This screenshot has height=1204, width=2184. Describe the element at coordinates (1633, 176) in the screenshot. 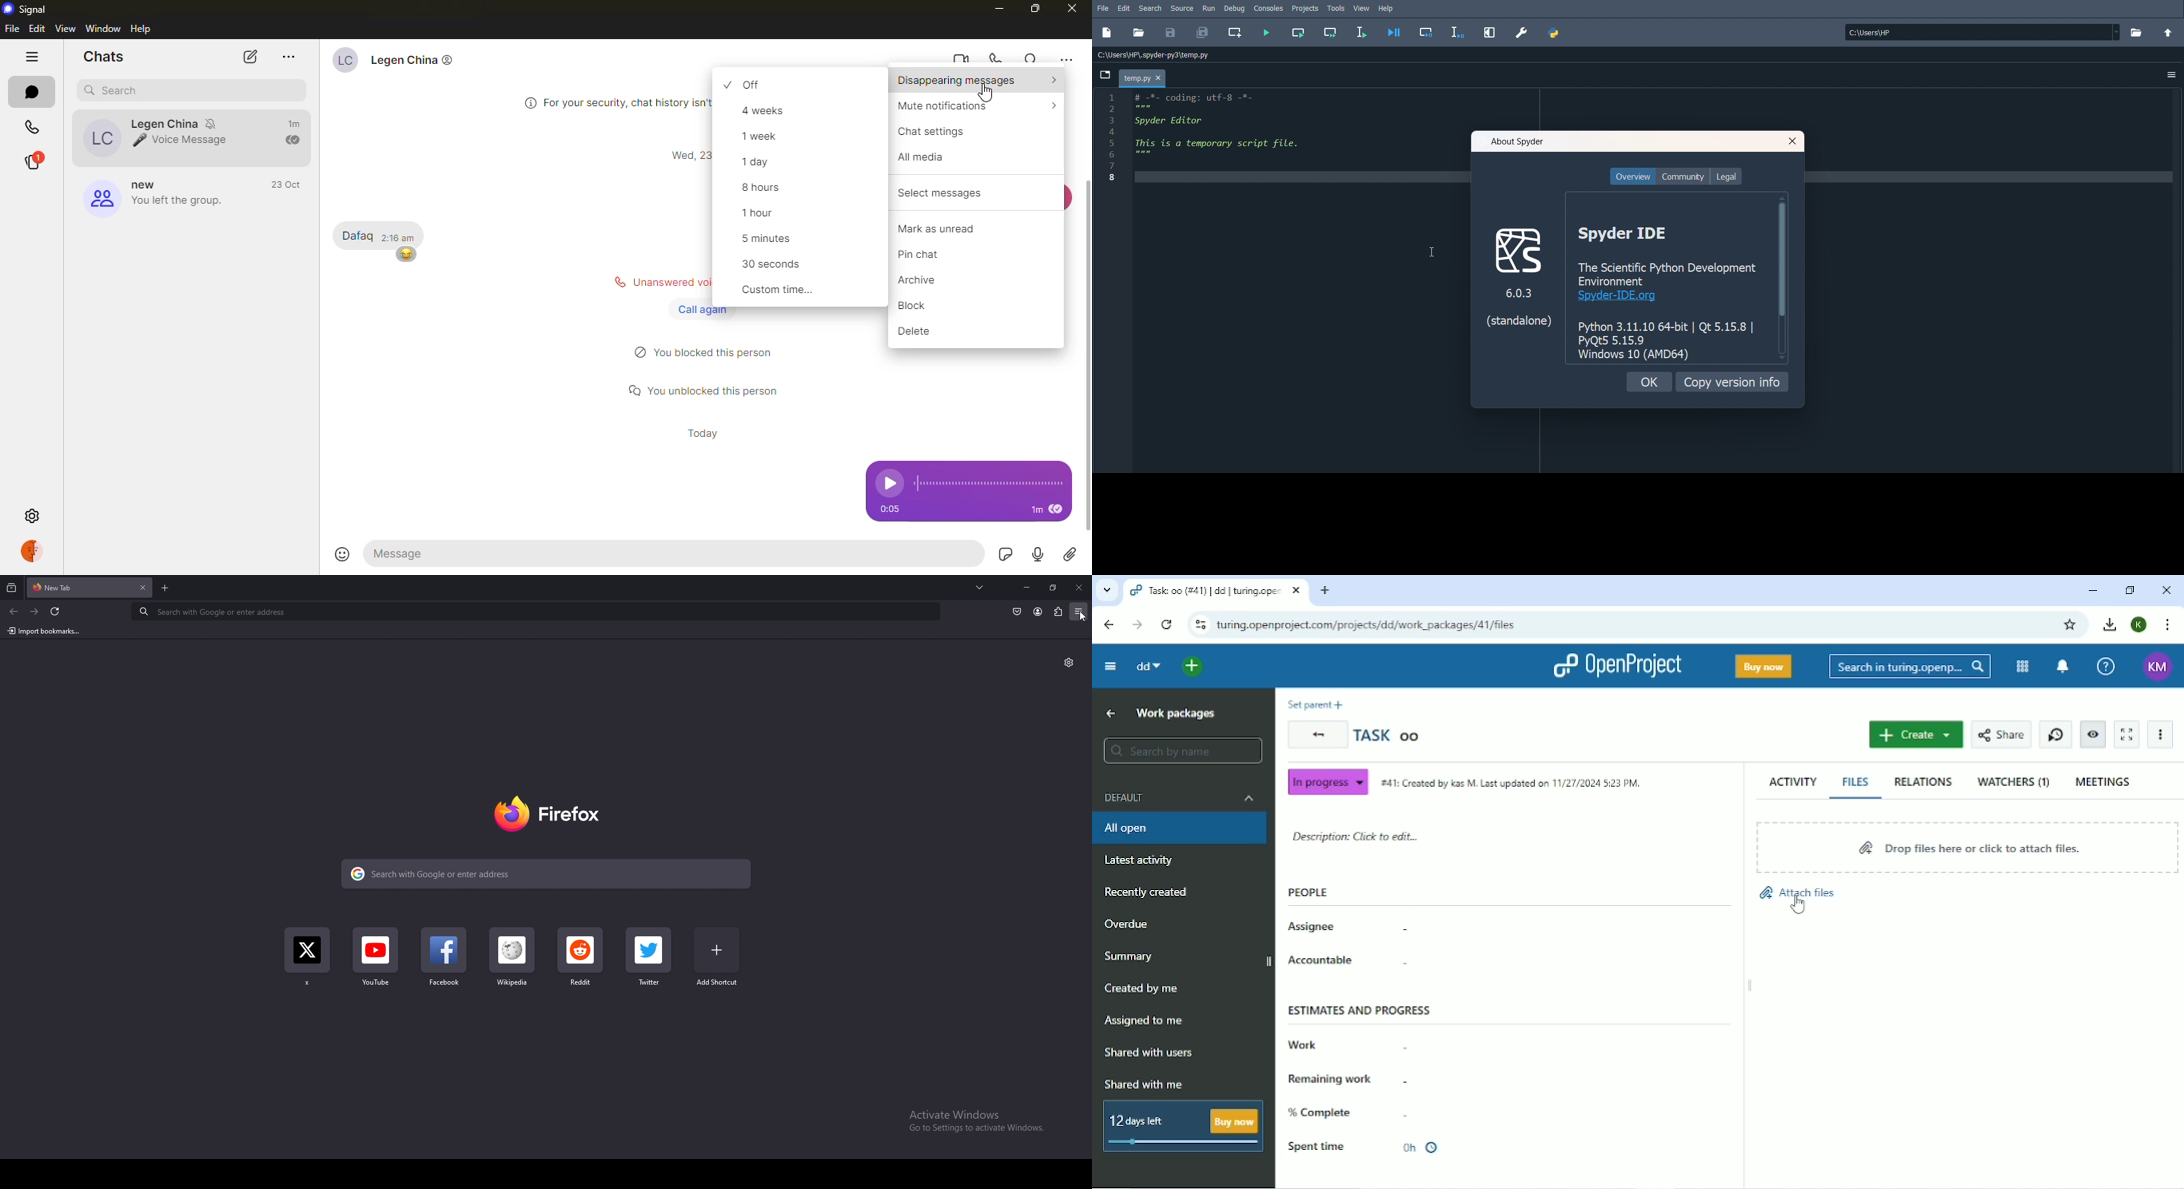

I see `Overview` at that location.